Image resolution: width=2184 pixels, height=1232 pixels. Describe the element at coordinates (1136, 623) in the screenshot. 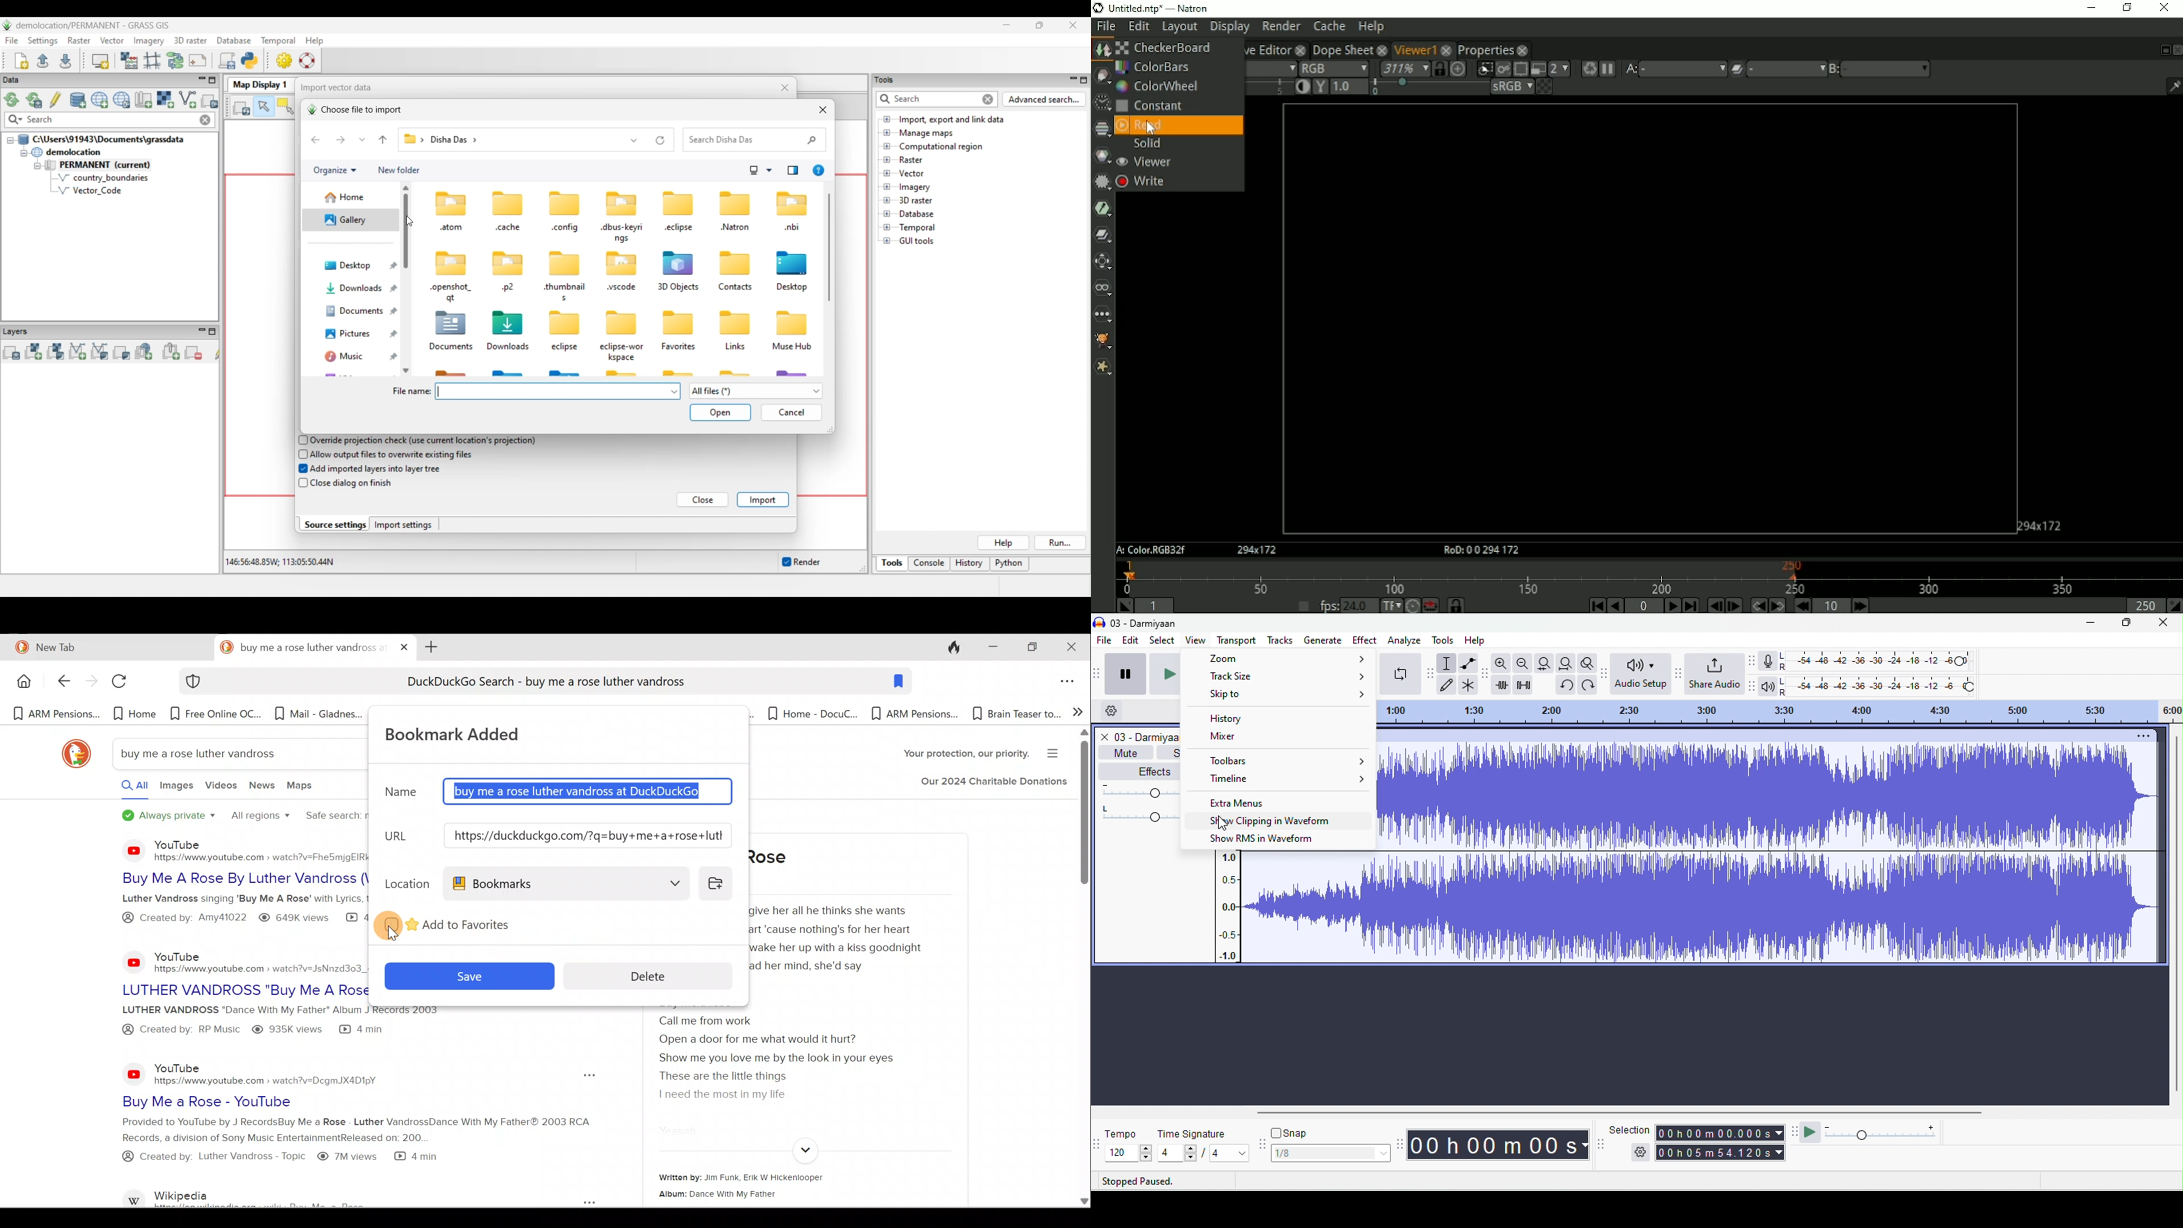

I see `title` at that location.